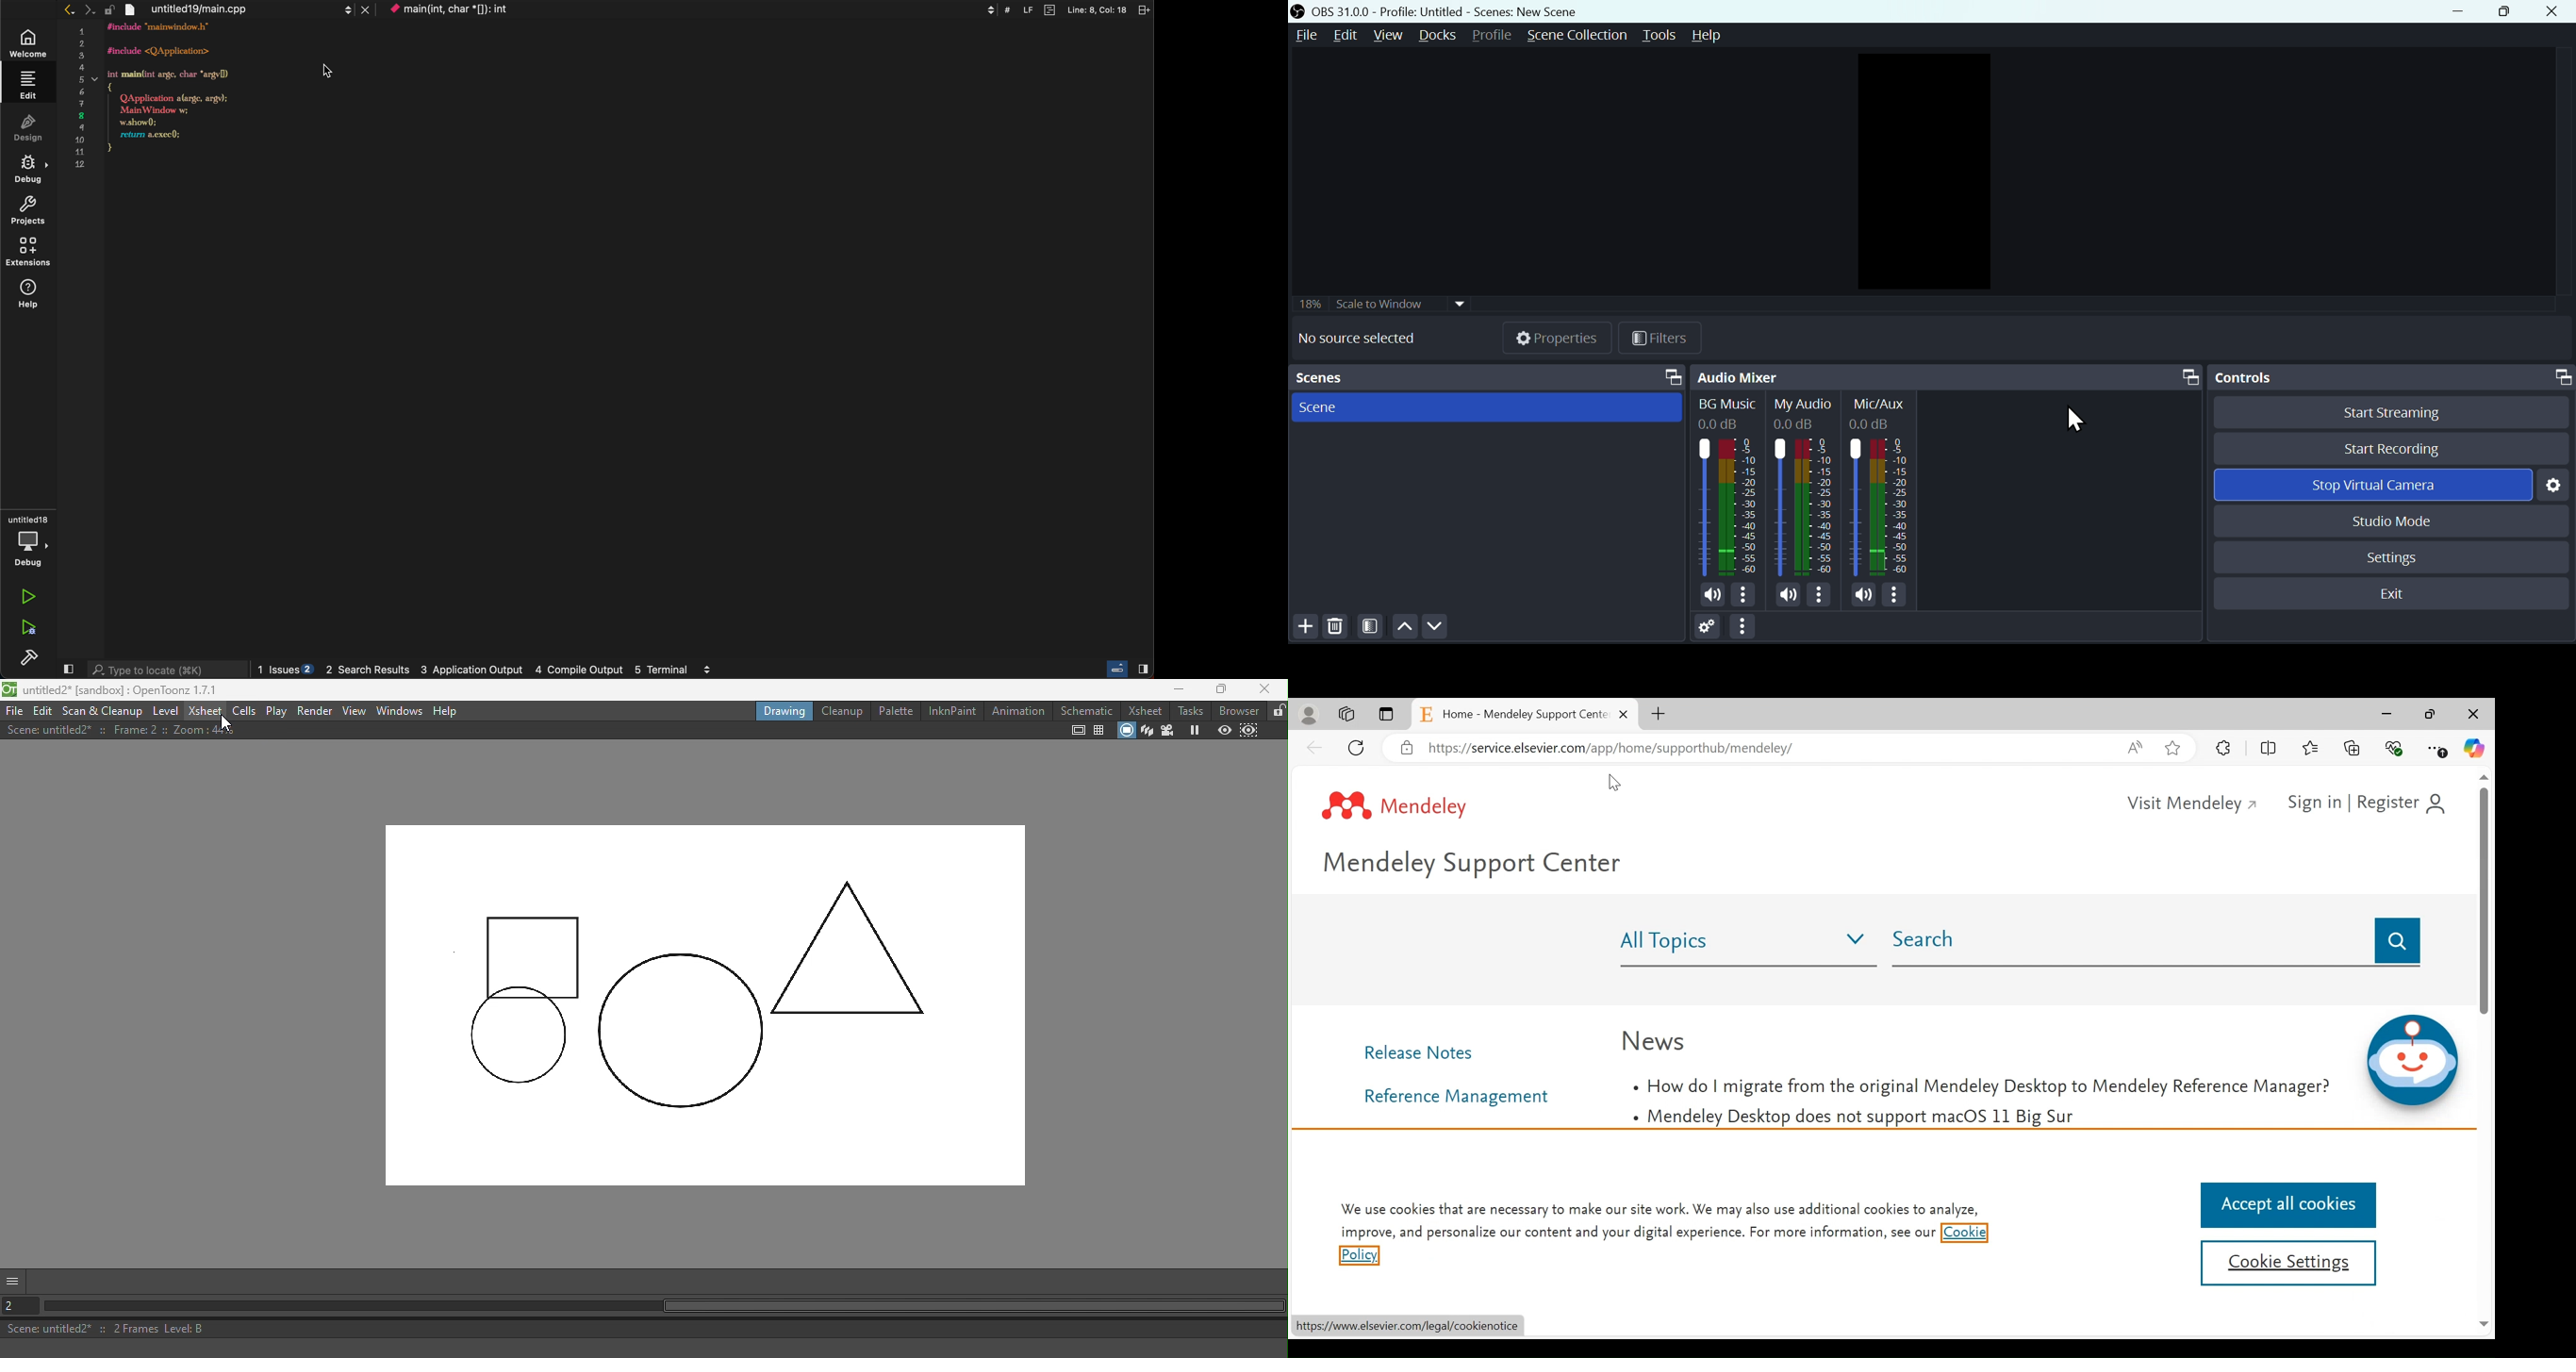 The image size is (2576, 1372). I want to click on help, so click(29, 295).